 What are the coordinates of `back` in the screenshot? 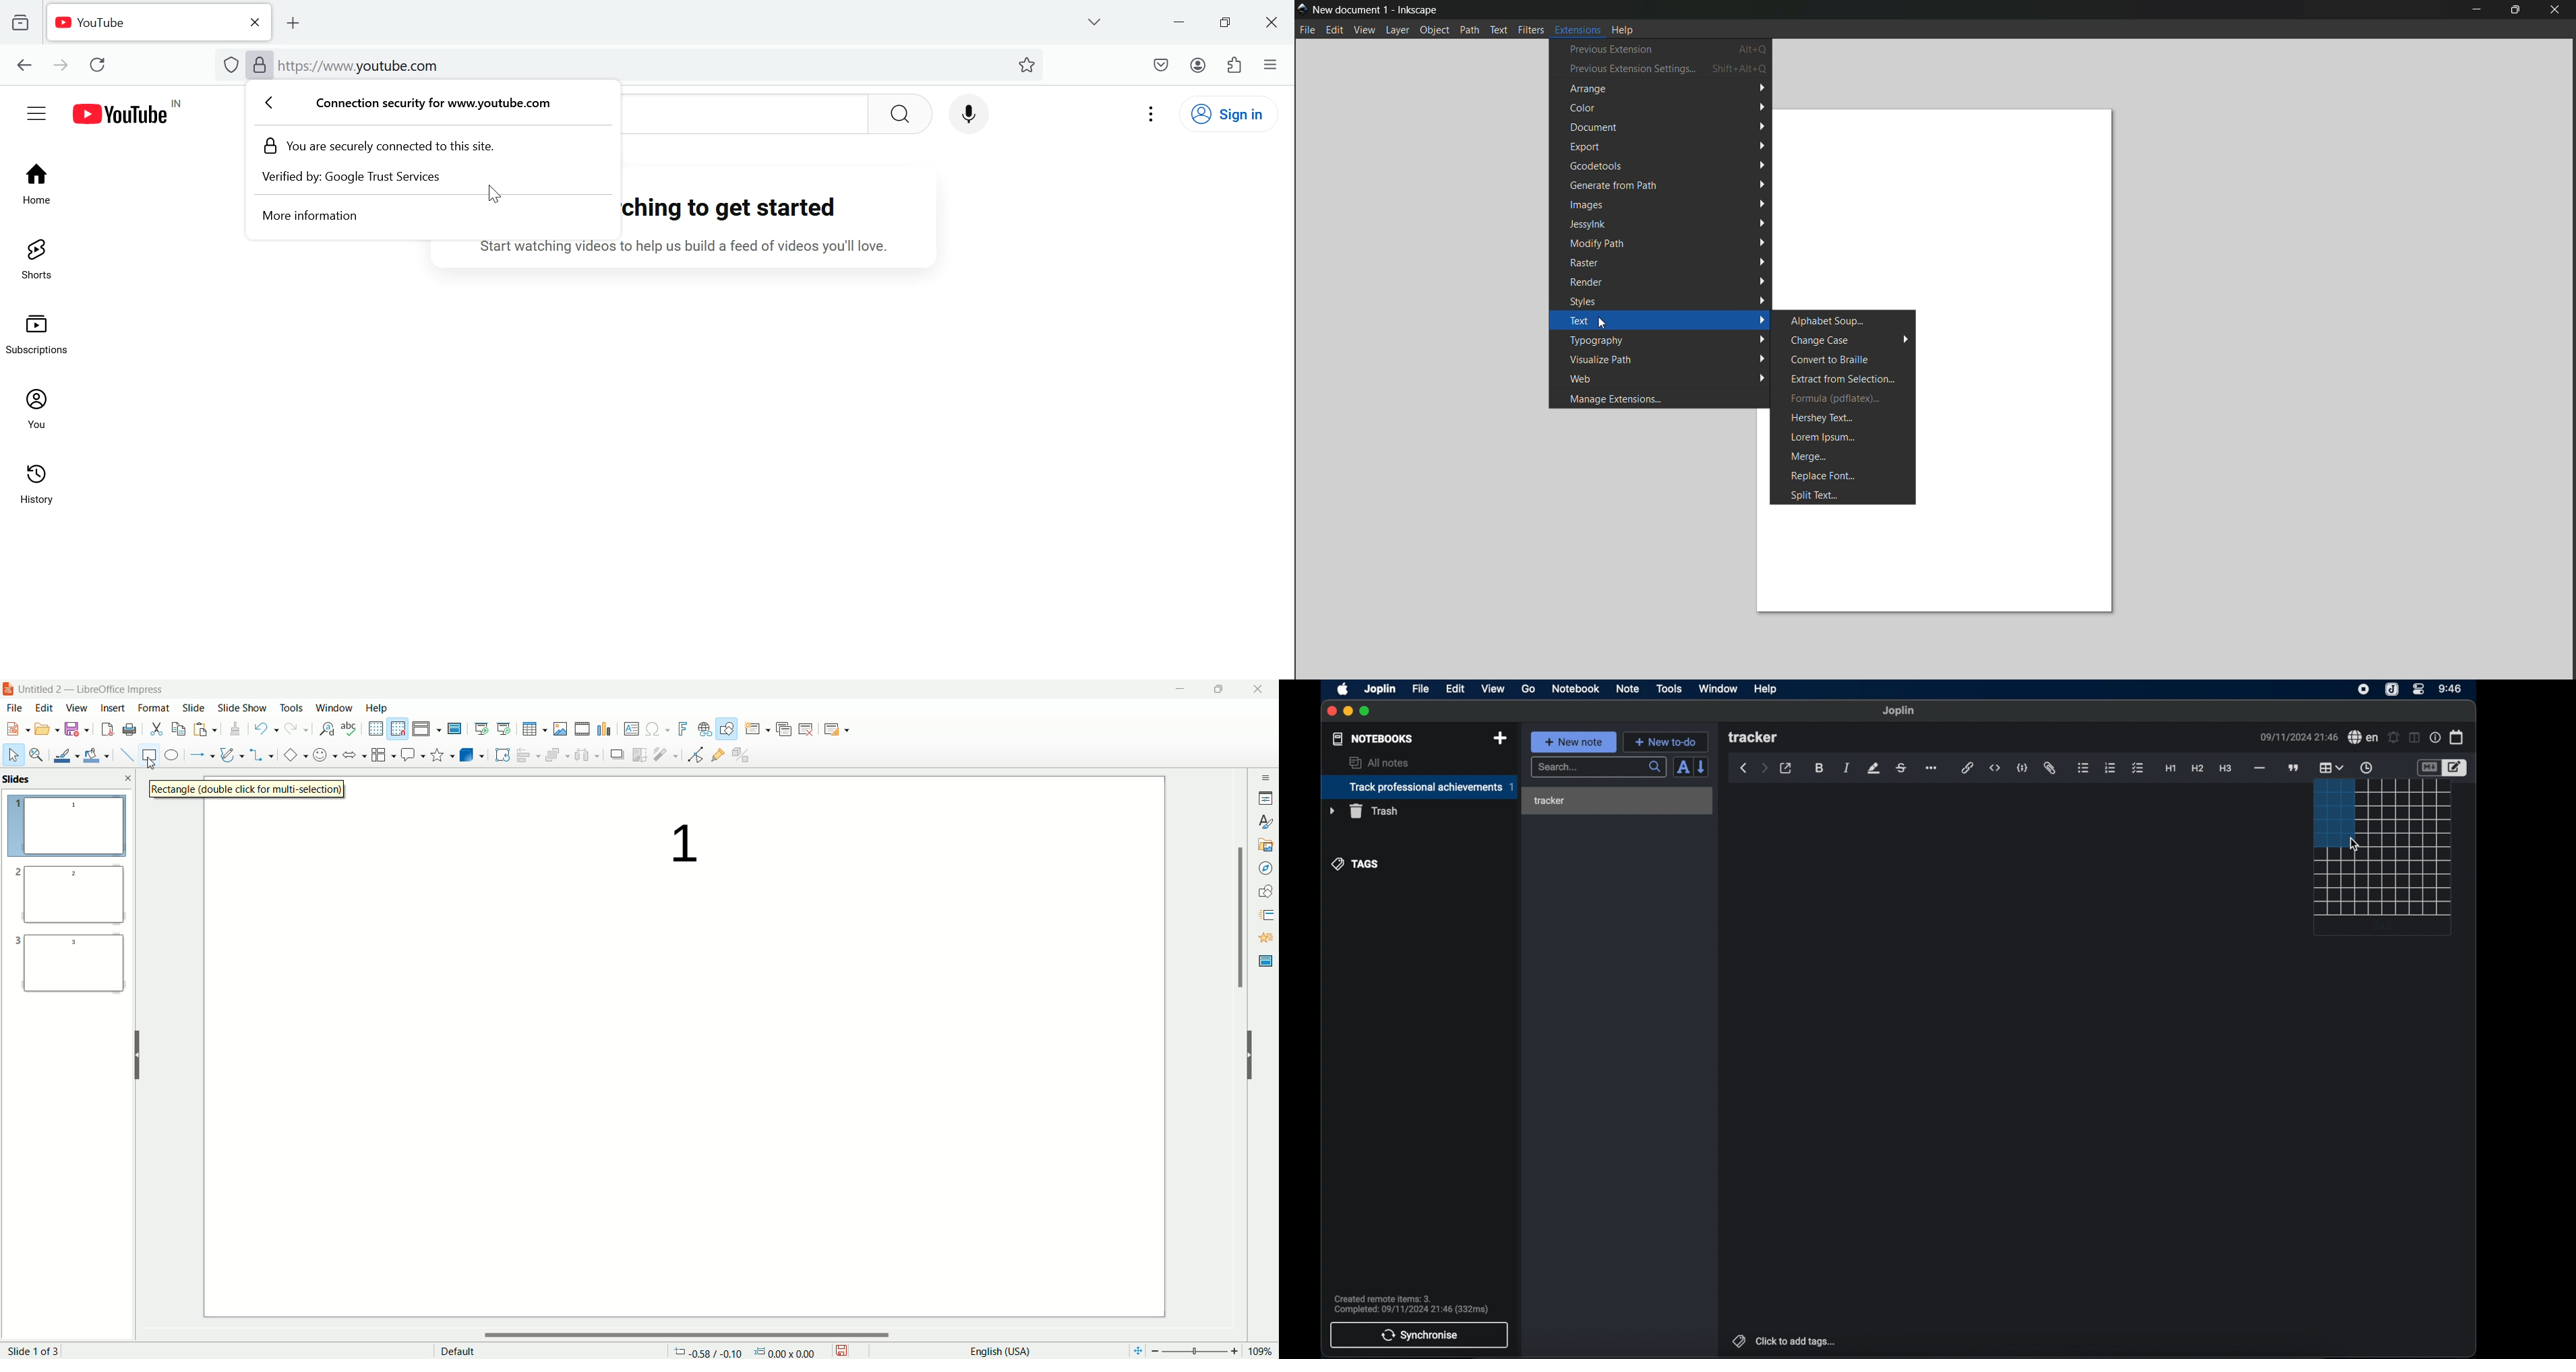 It's located at (1744, 768).